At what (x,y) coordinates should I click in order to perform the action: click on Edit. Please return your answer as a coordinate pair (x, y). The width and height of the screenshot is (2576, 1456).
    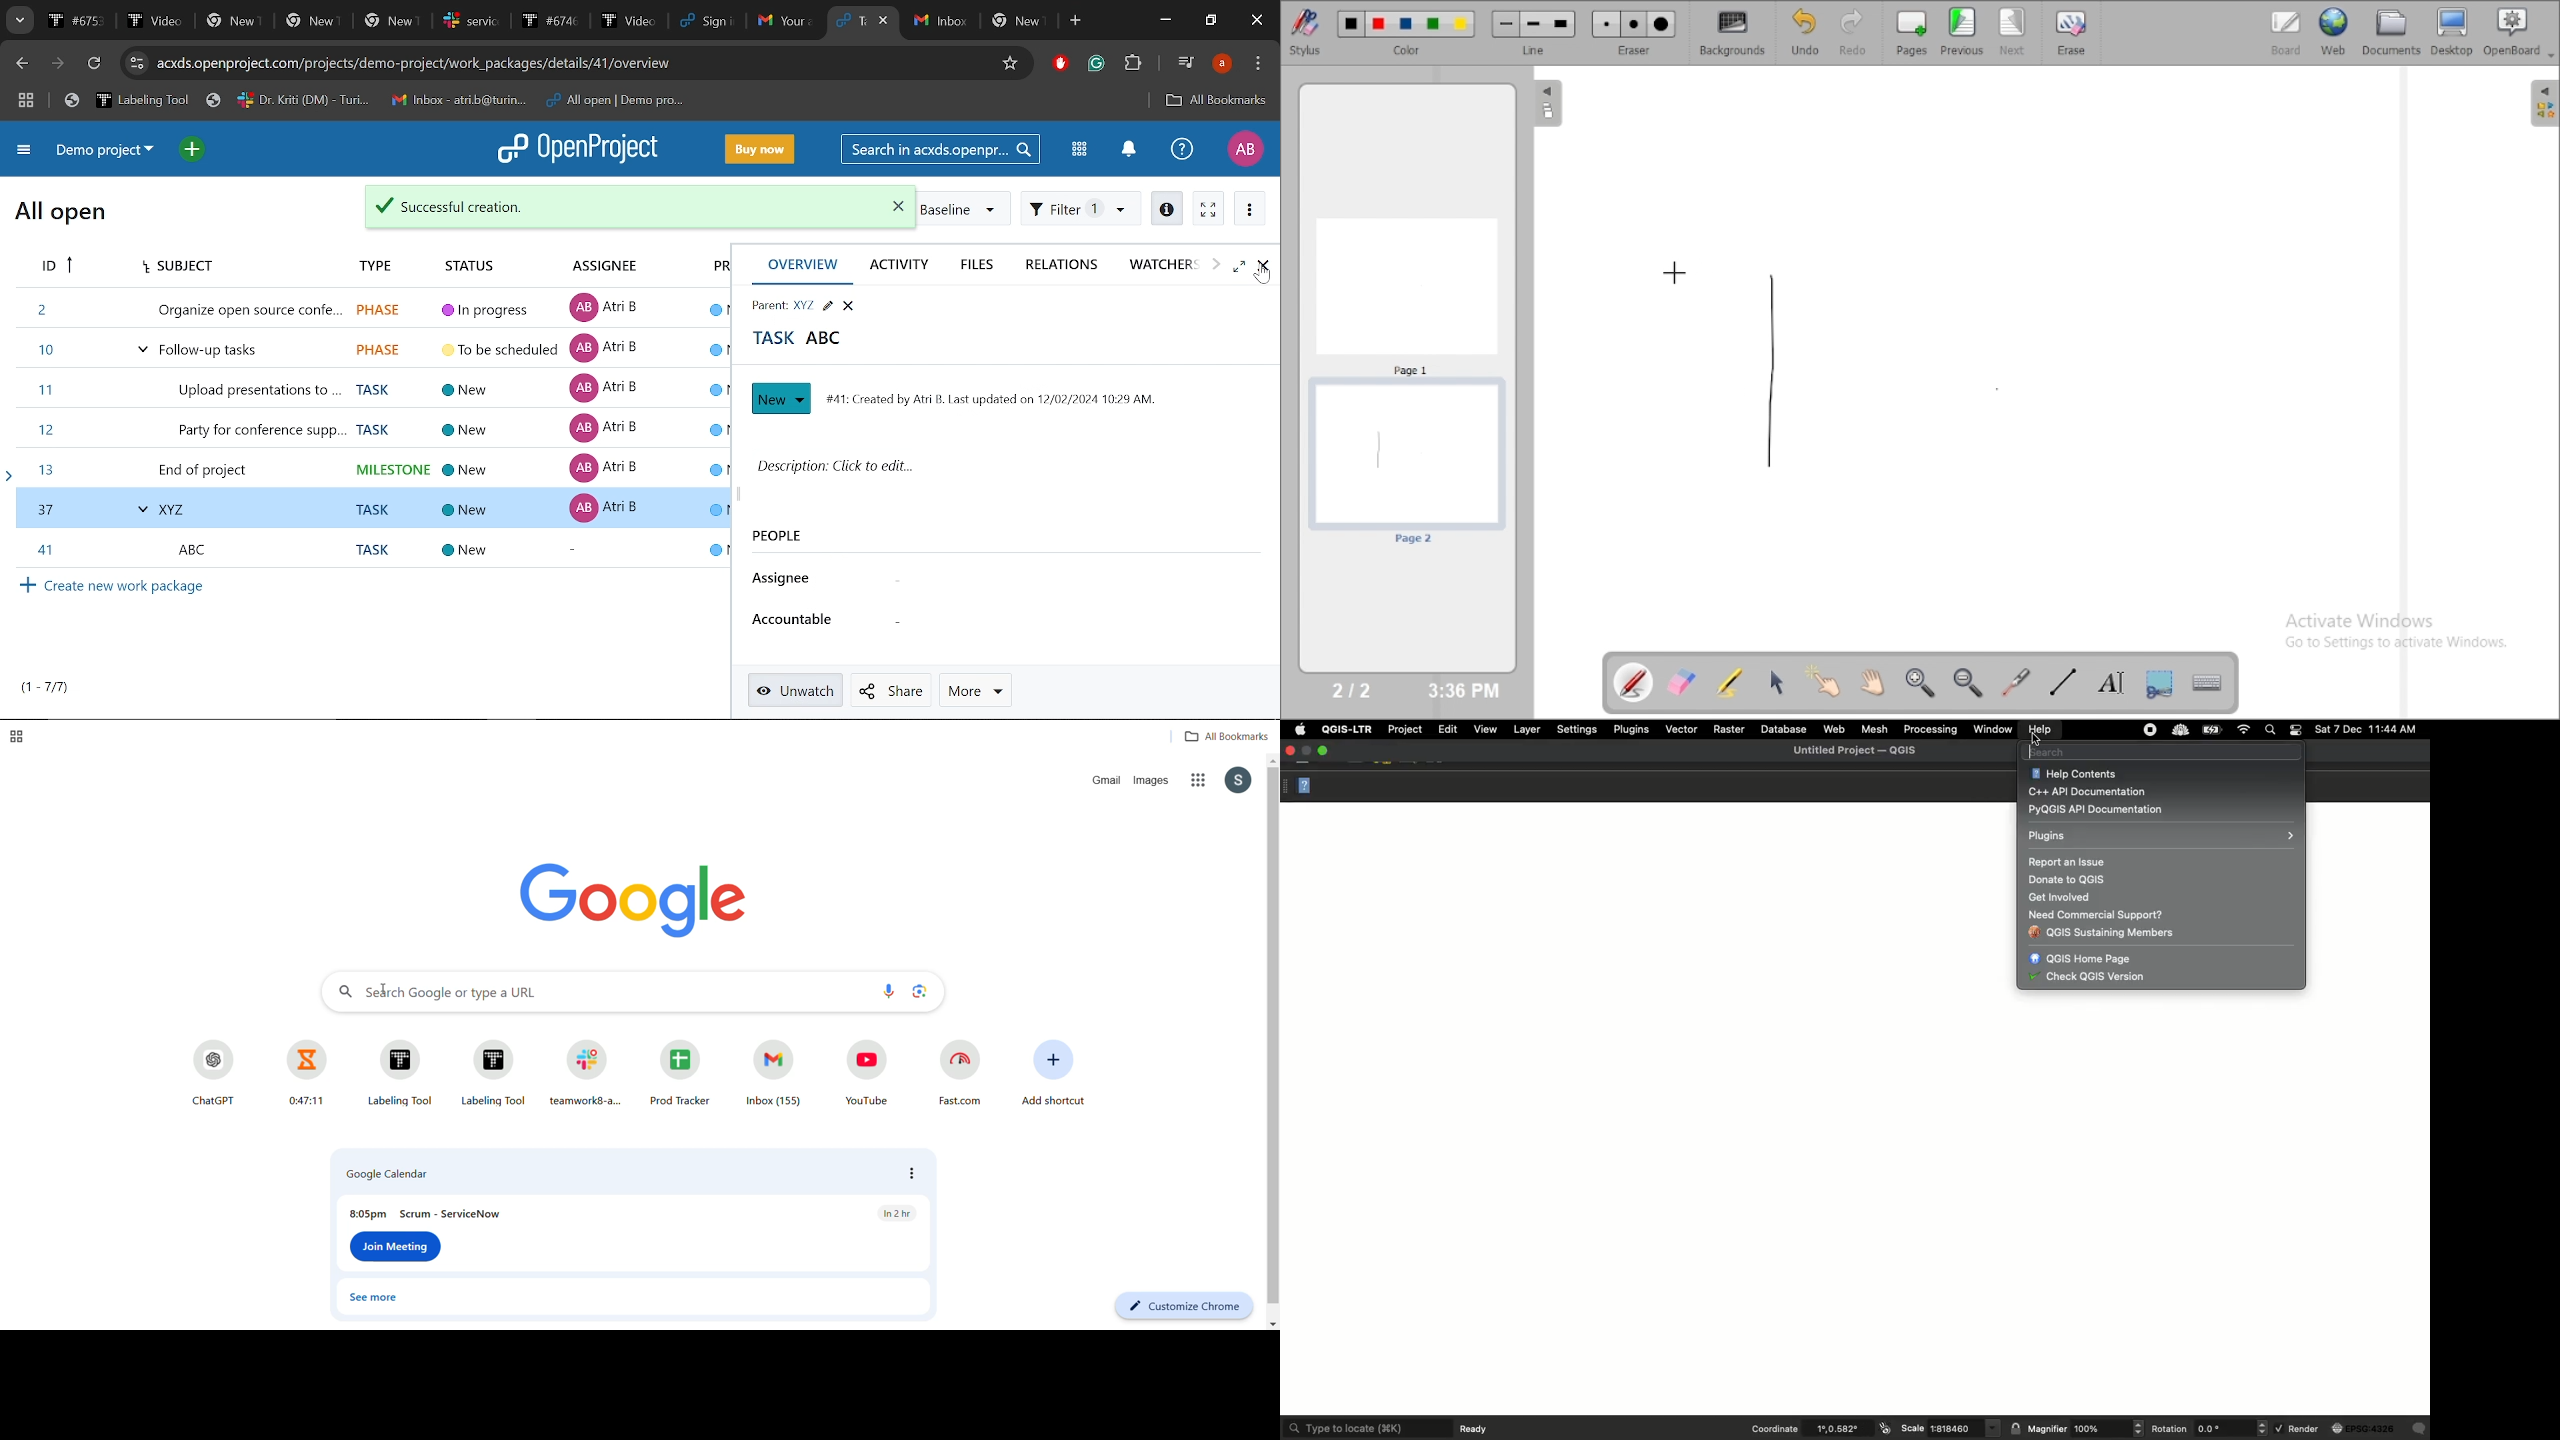
    Looking at the image, I should click on (827, 304).